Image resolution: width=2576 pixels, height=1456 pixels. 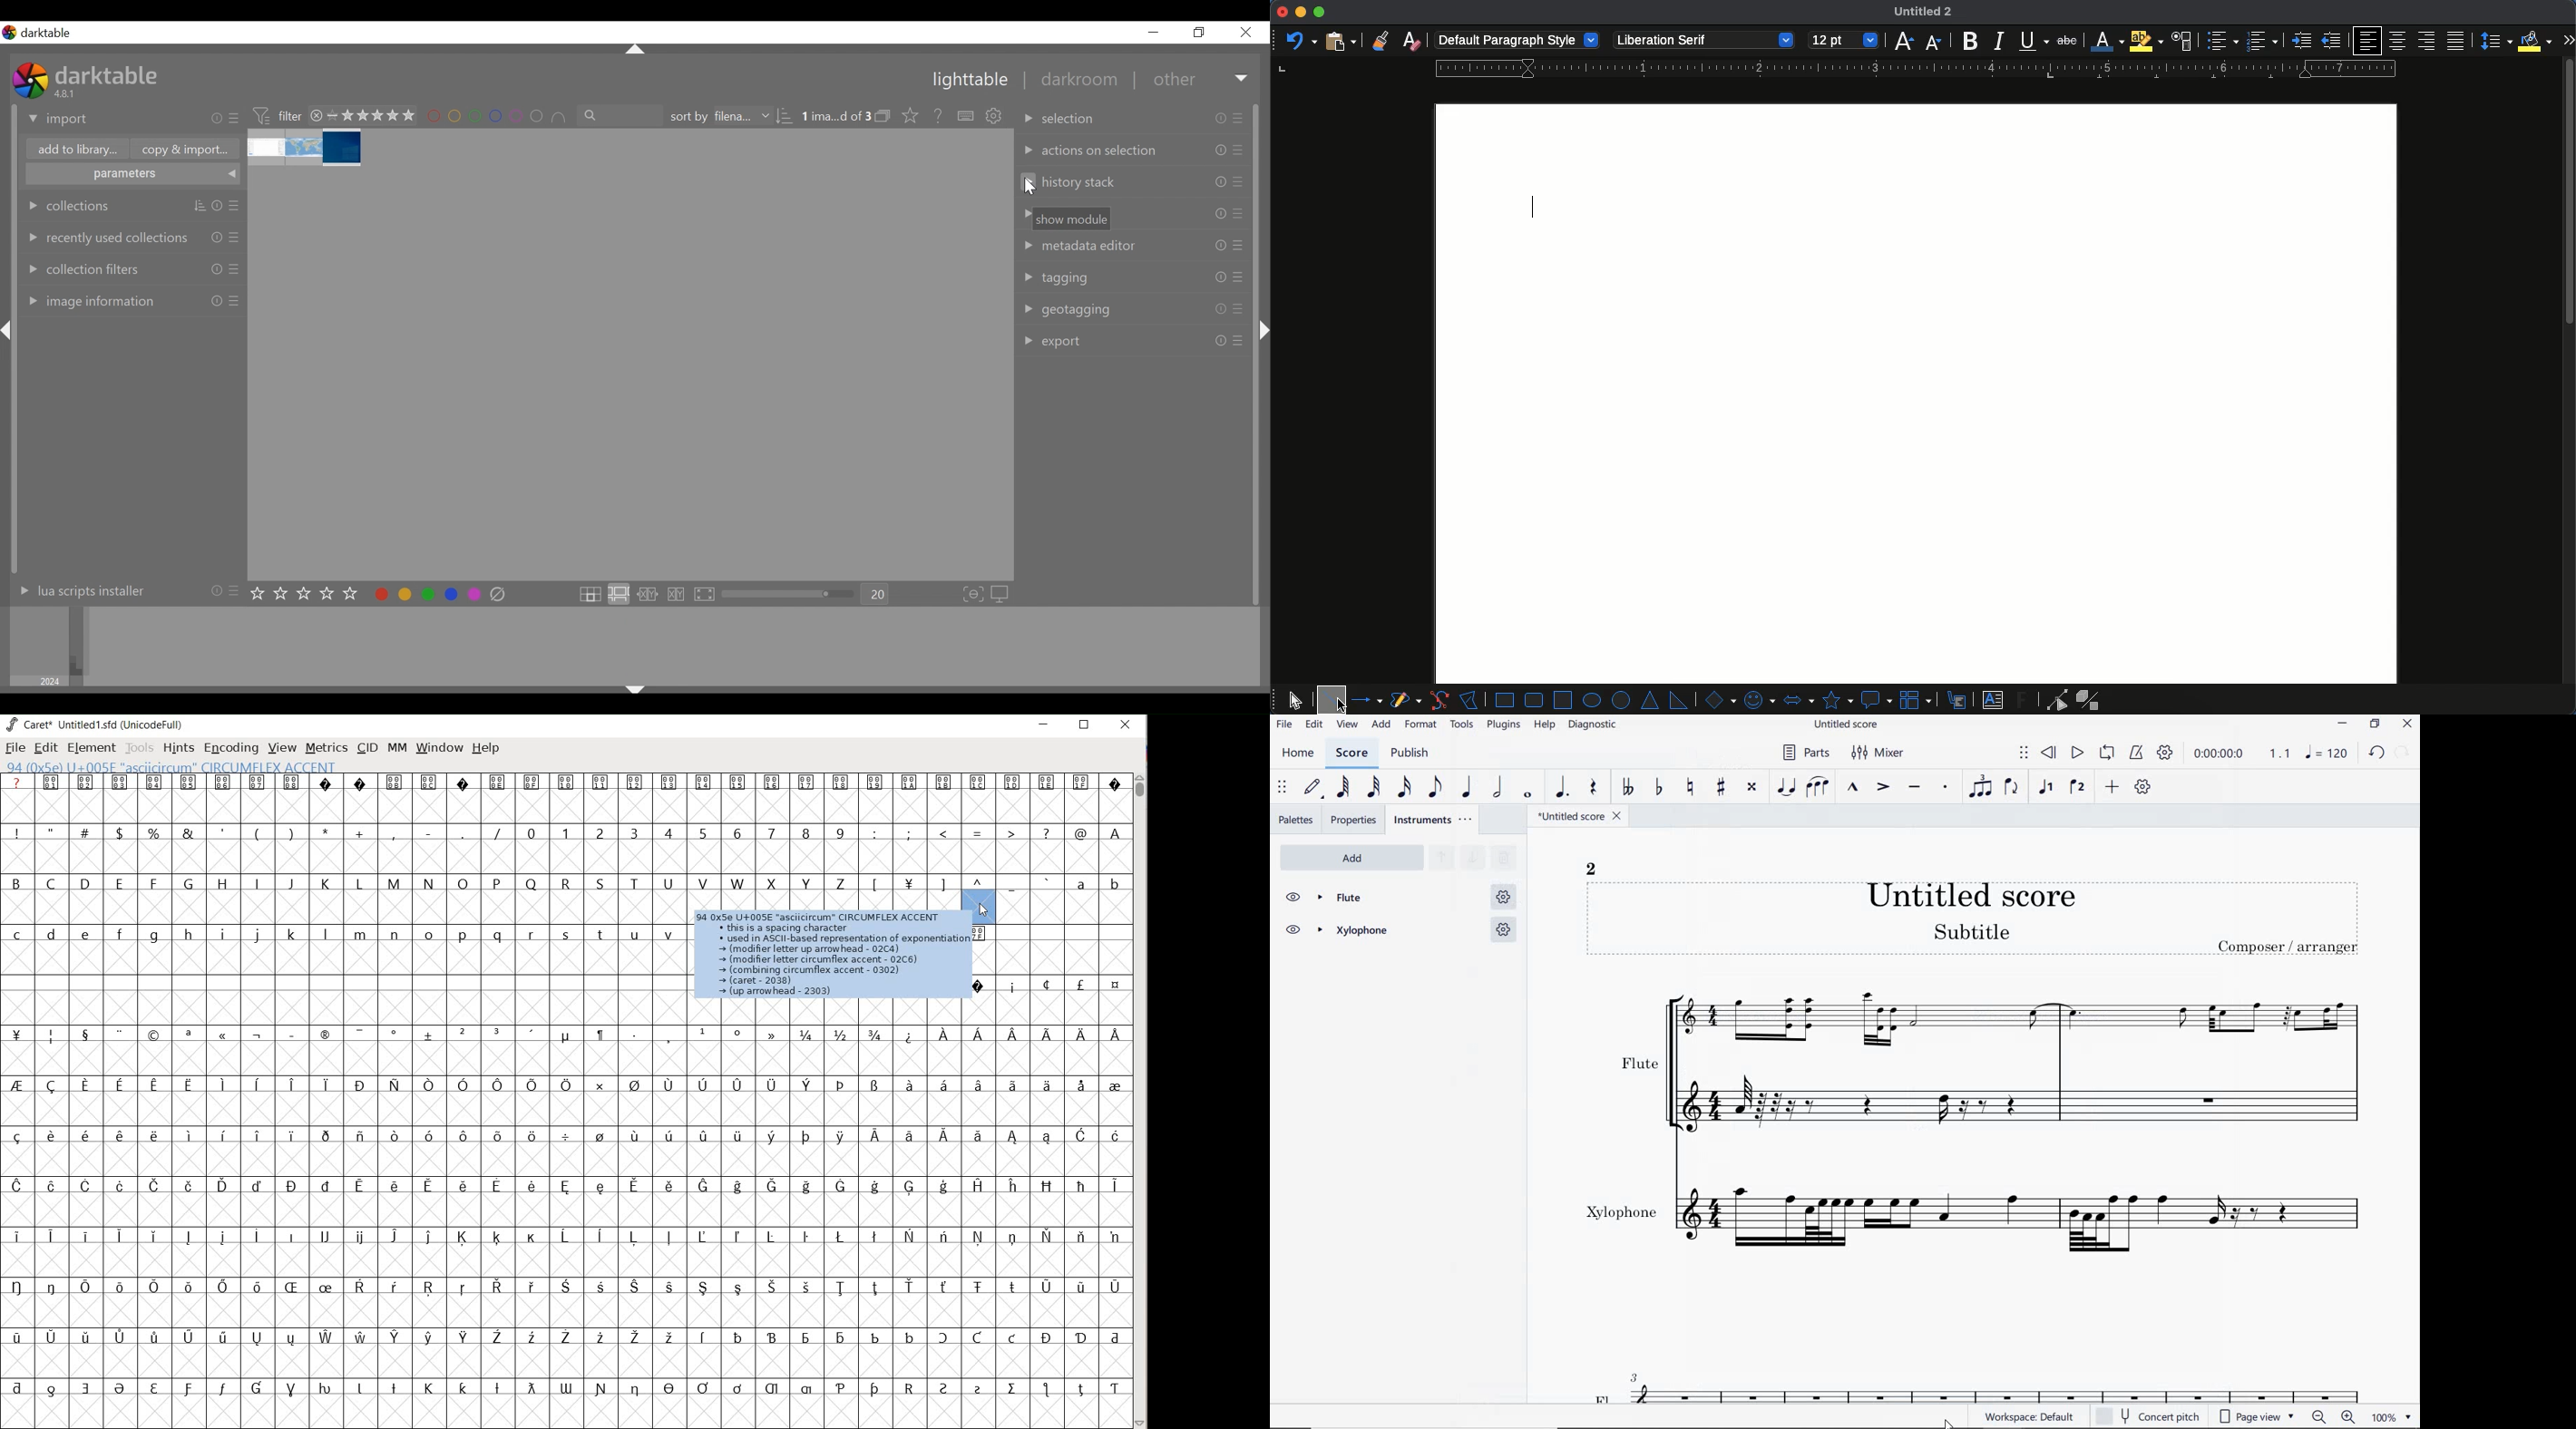 I want to click on add to library, so click(x=75, y=151).